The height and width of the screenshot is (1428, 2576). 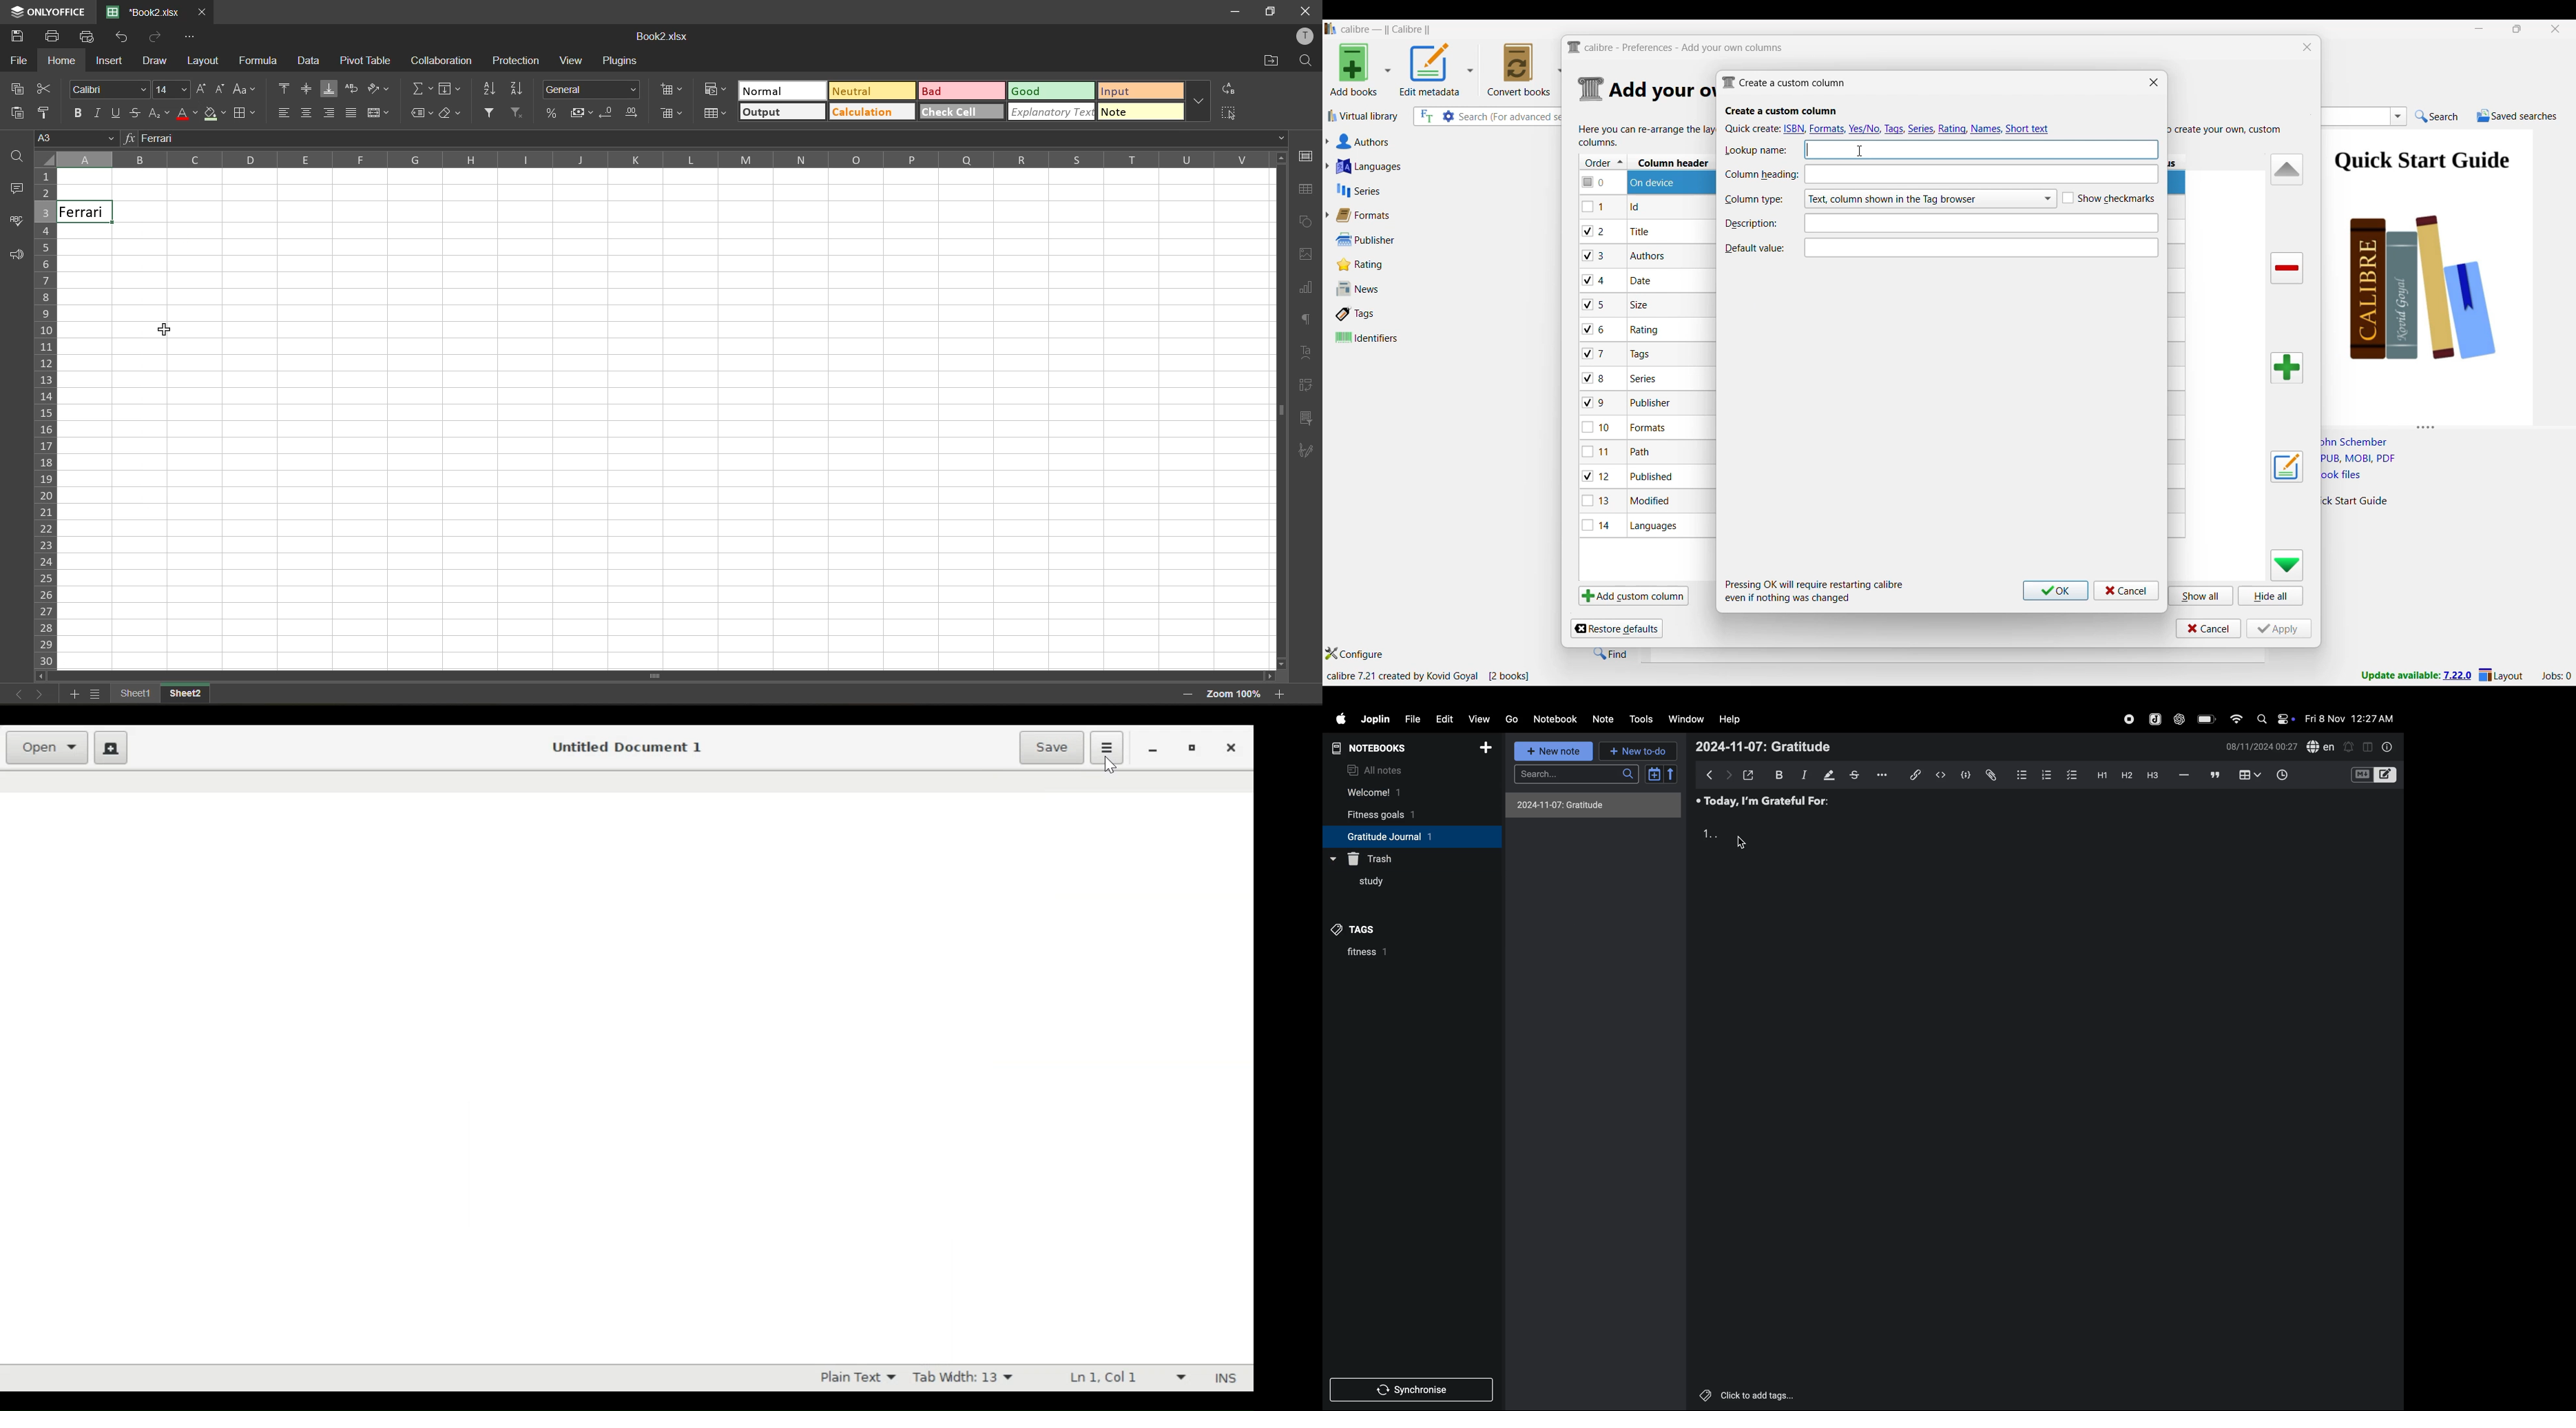 I want to click on delete cells, so click(x=675, y=114).